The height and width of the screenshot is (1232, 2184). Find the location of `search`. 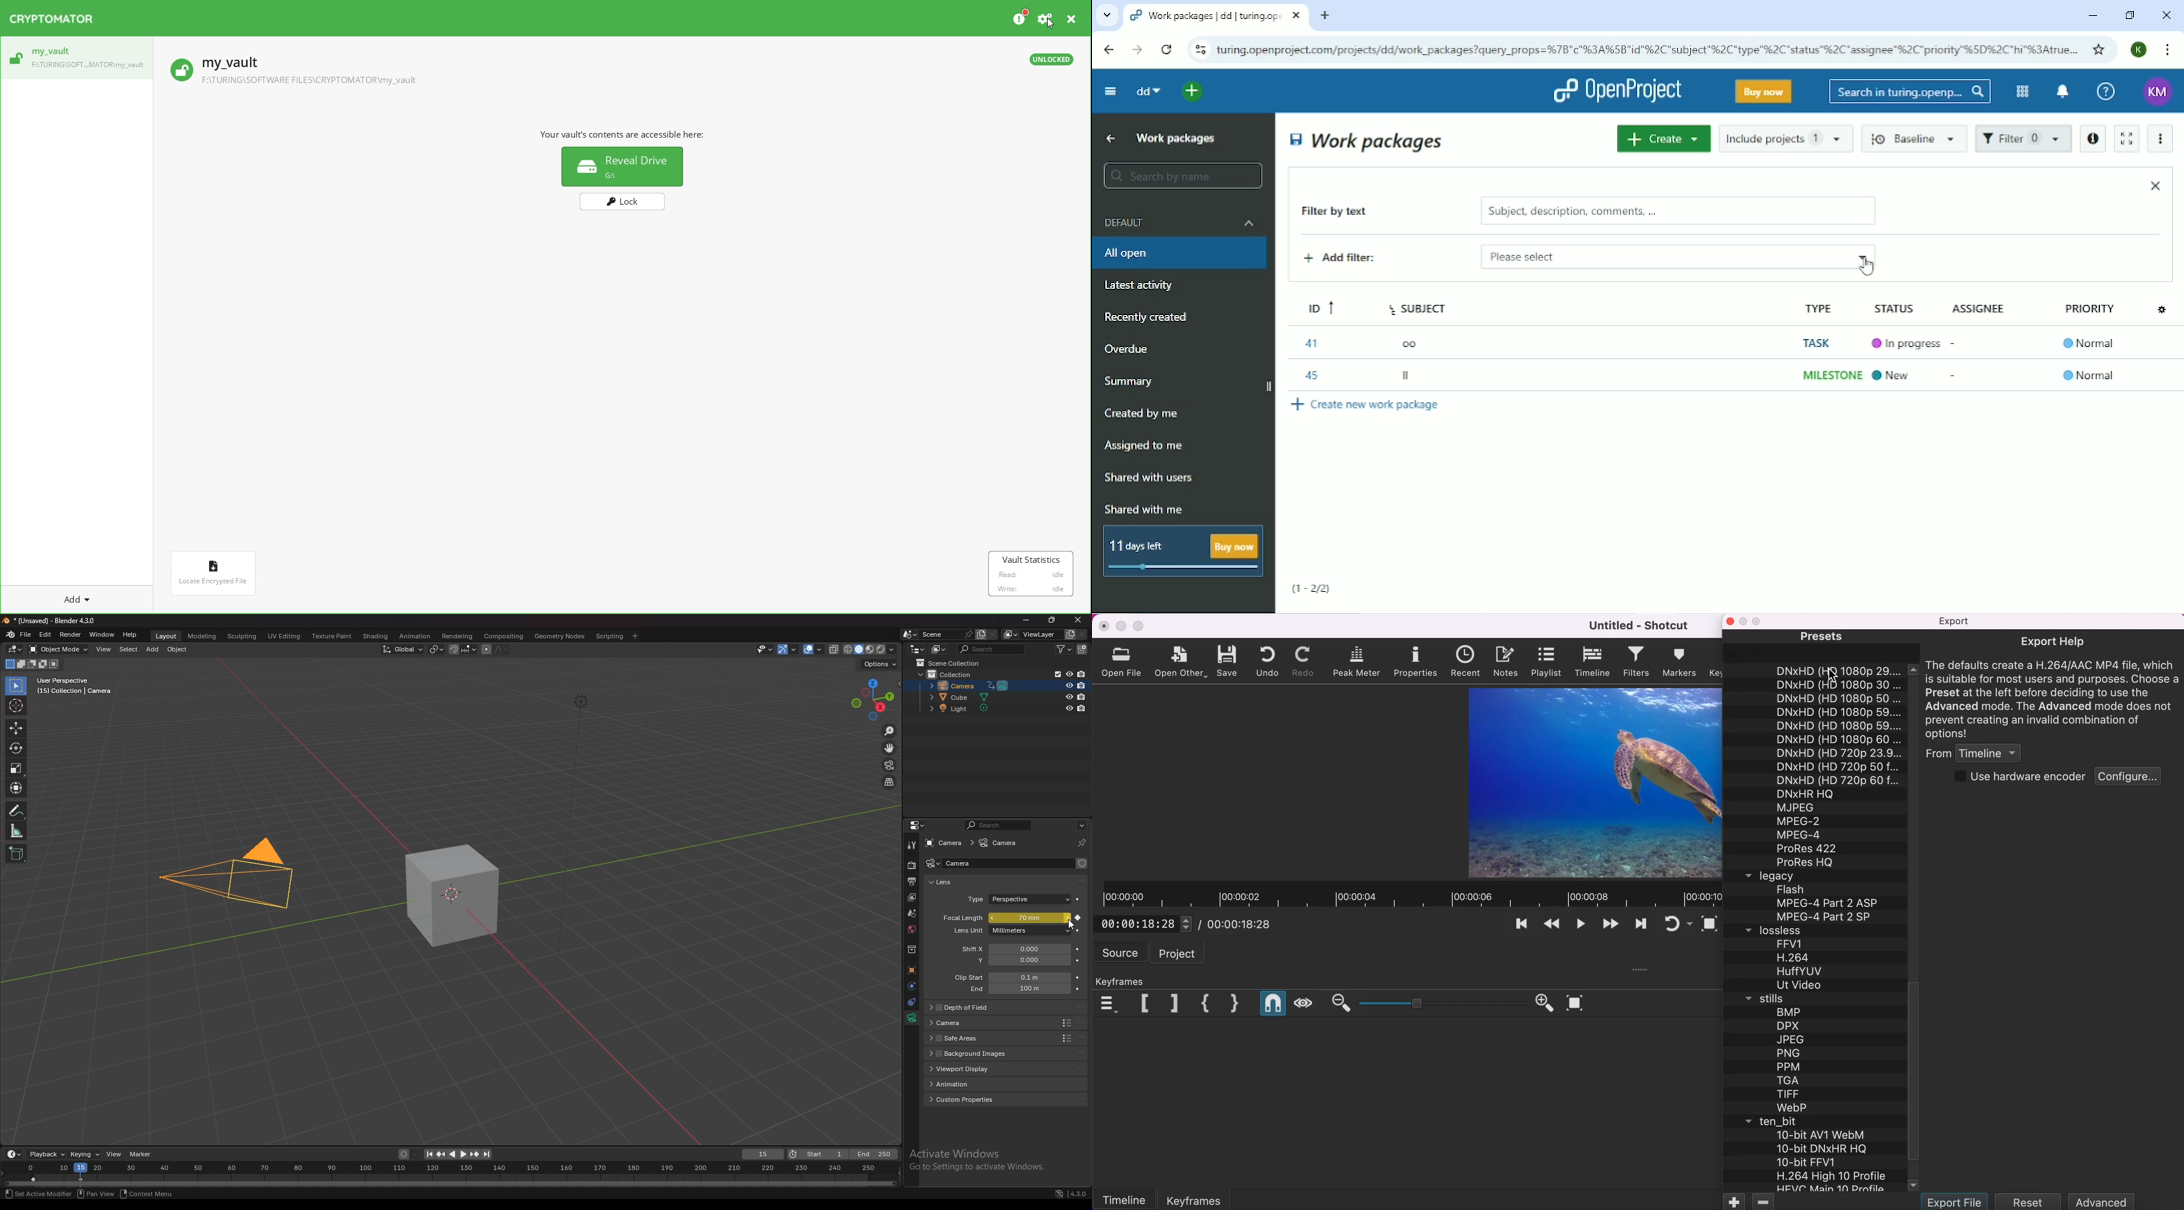

search is located at coordinates (998, 825).